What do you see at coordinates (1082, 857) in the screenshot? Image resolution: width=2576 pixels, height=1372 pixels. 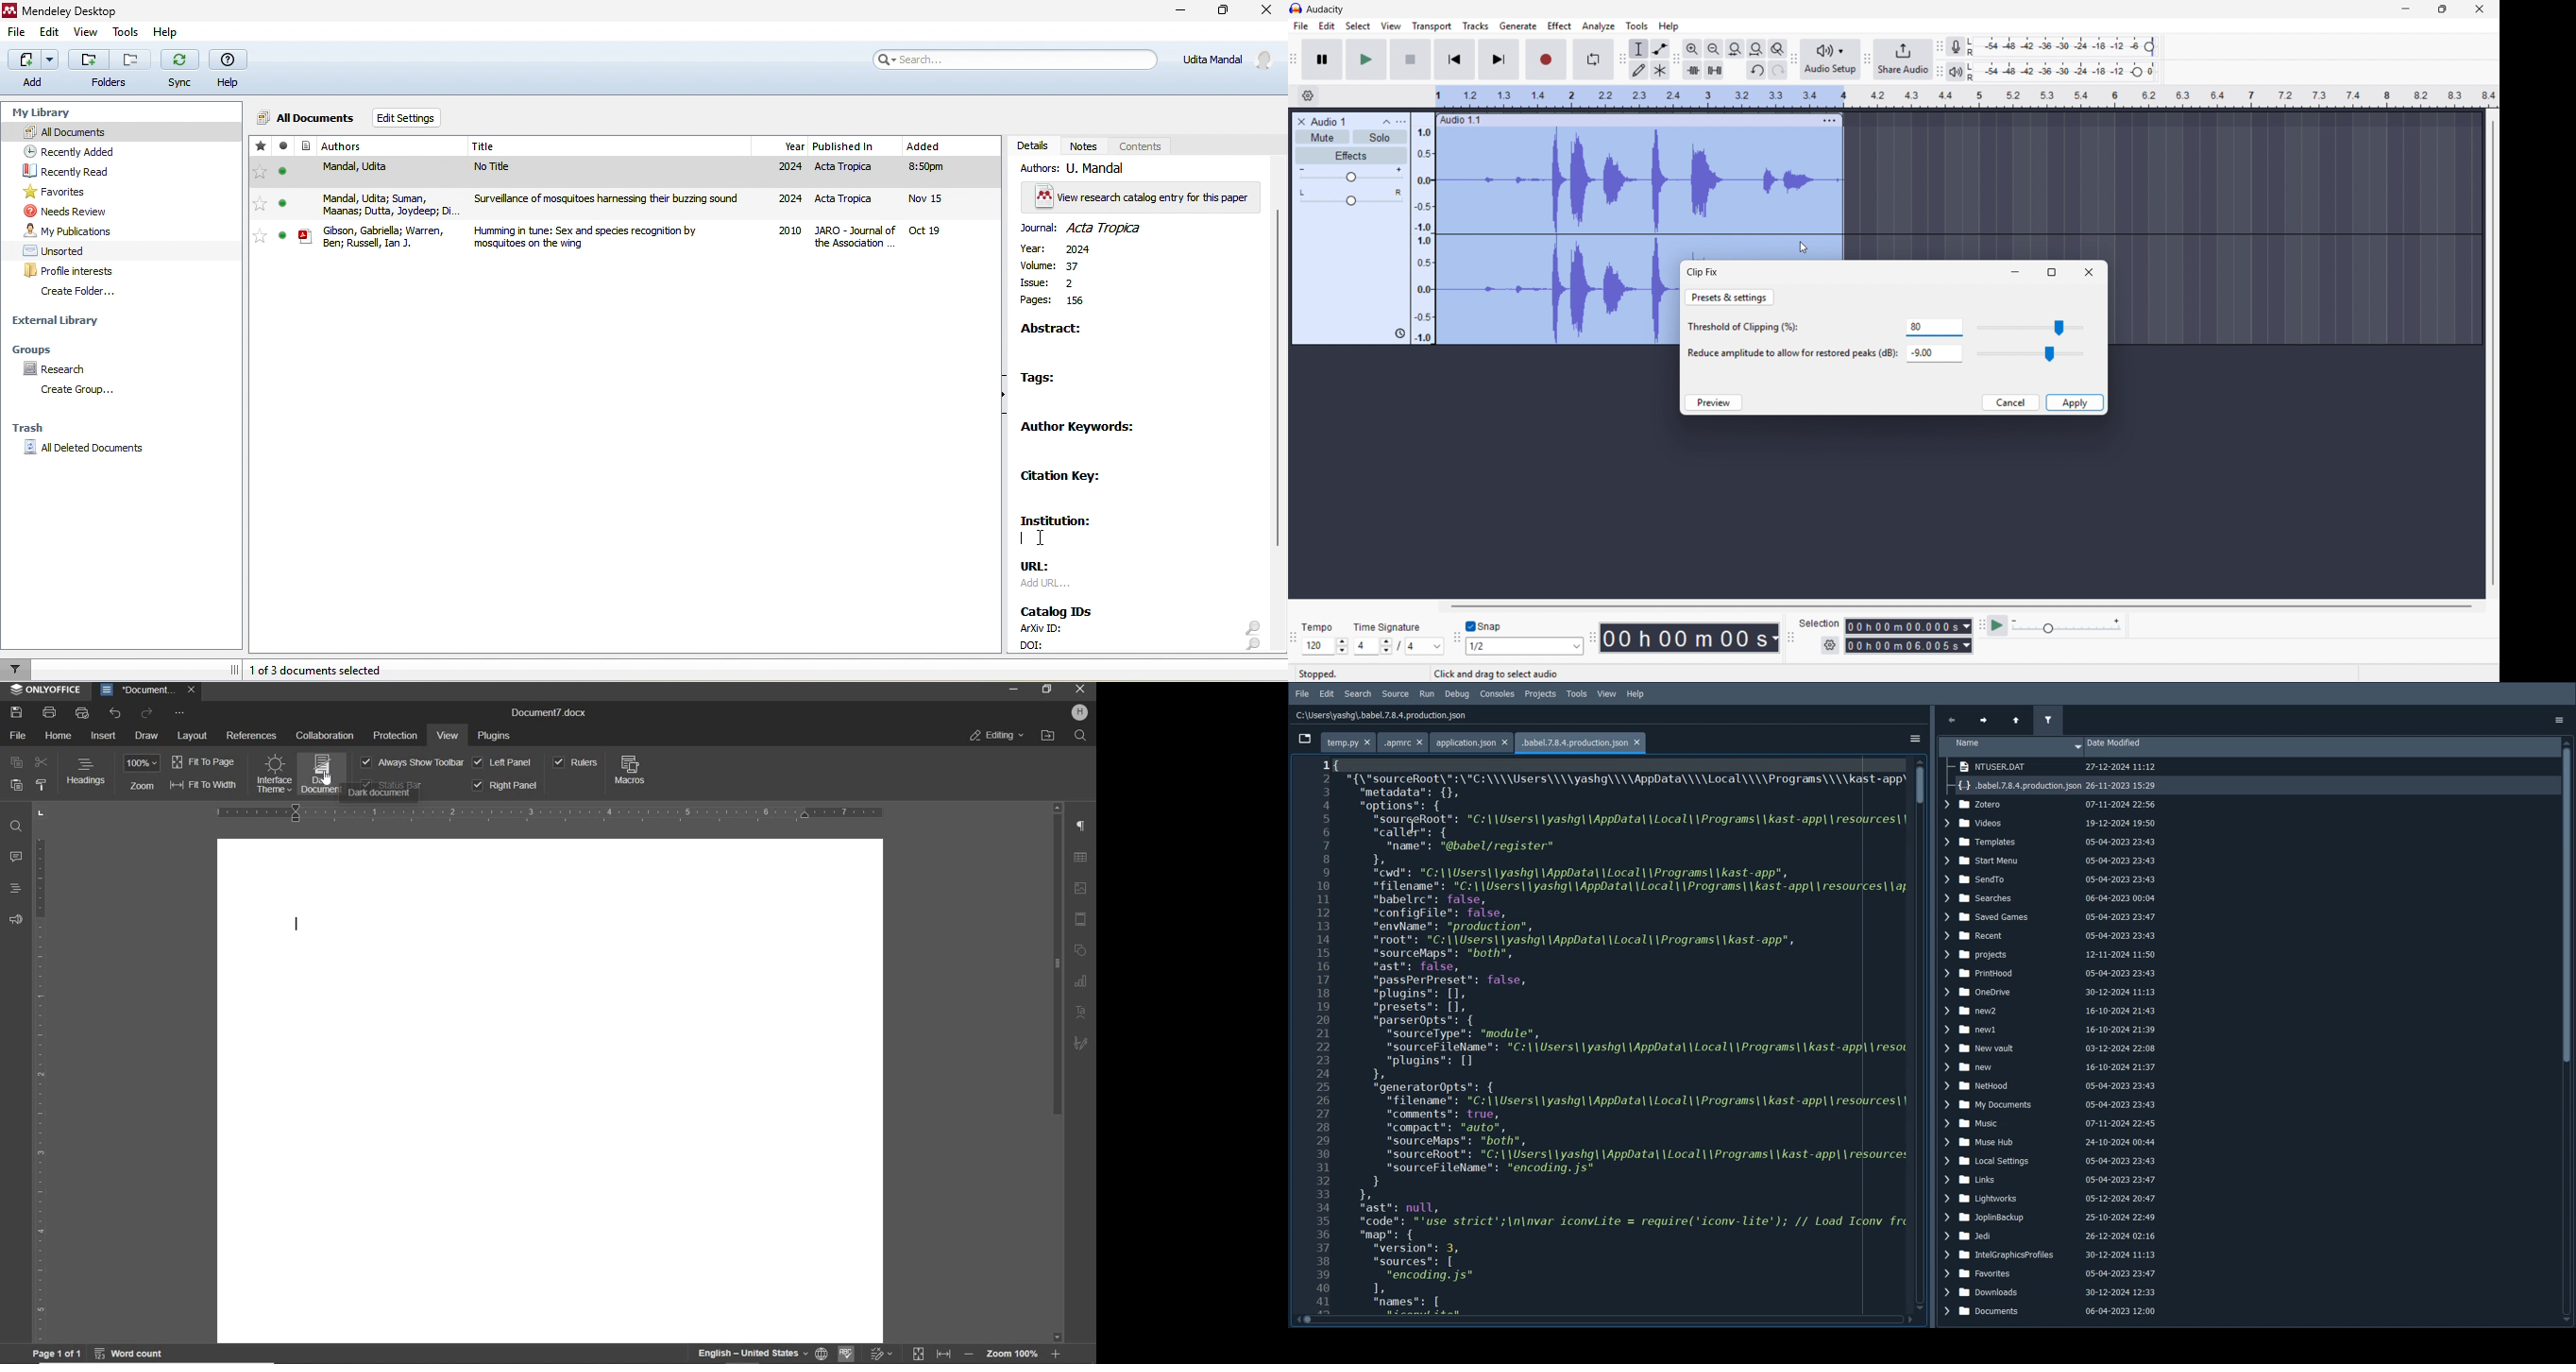 I see `TABLE` at bounding box center [1082, 857].